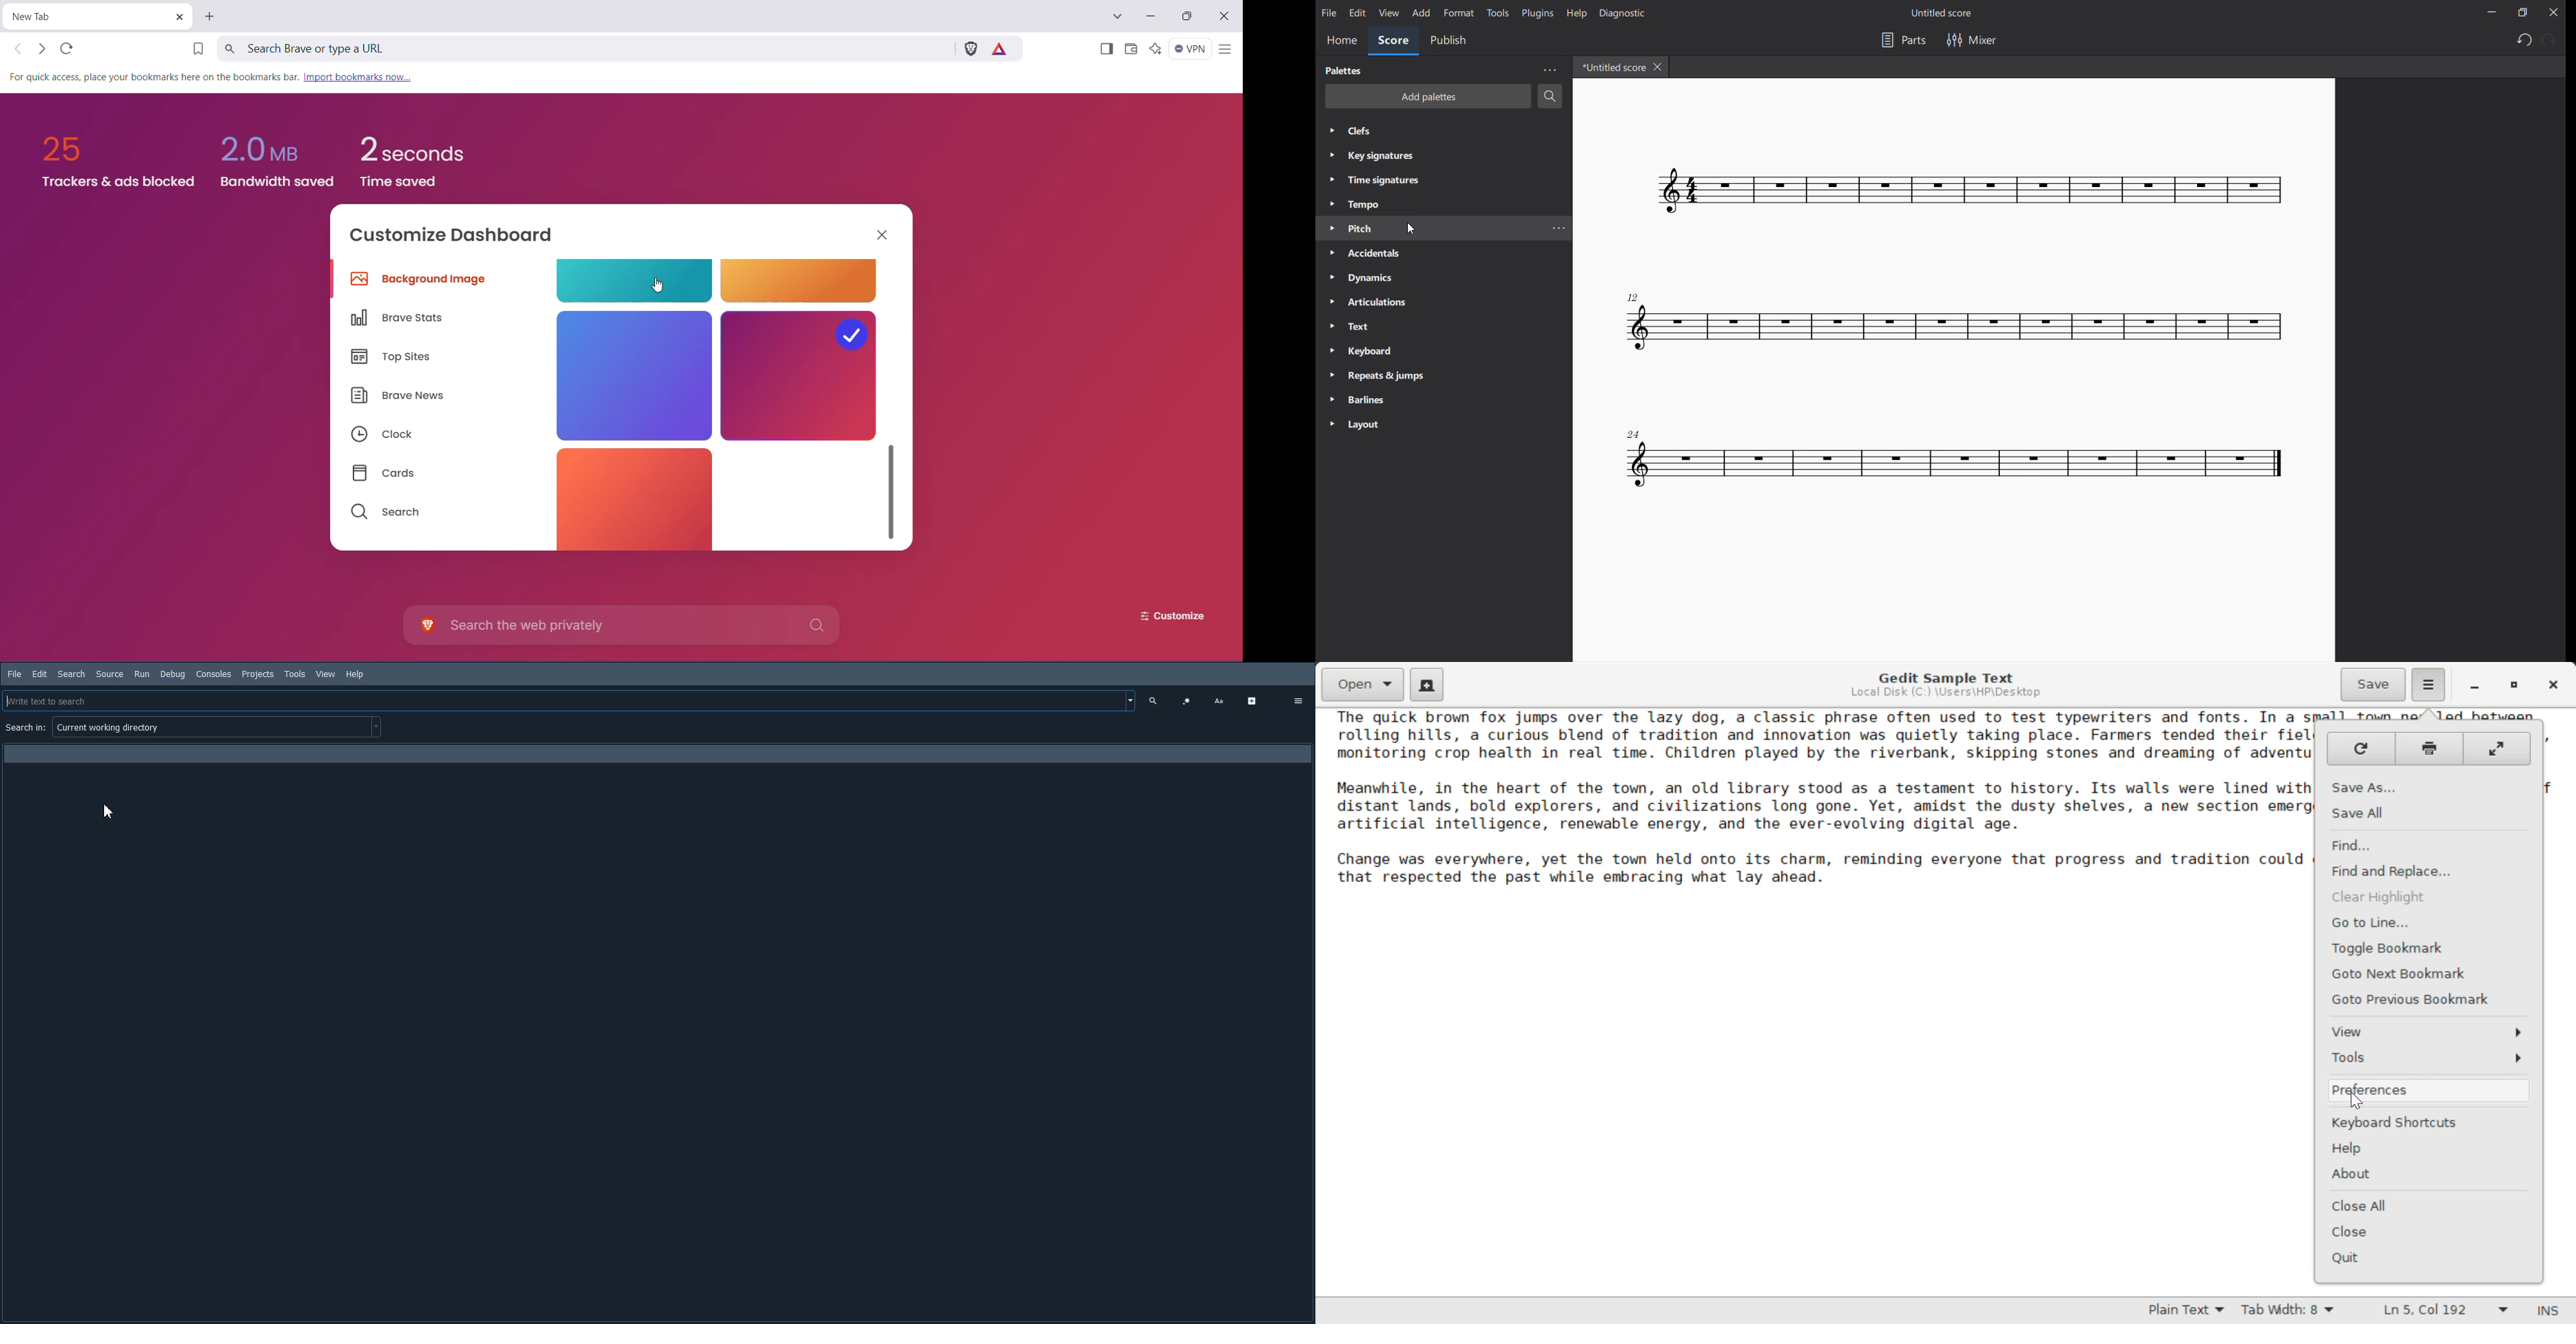 This screenshot has width=2576, height=1344. I want to click on Show Sidebar, so click(1105, 50).